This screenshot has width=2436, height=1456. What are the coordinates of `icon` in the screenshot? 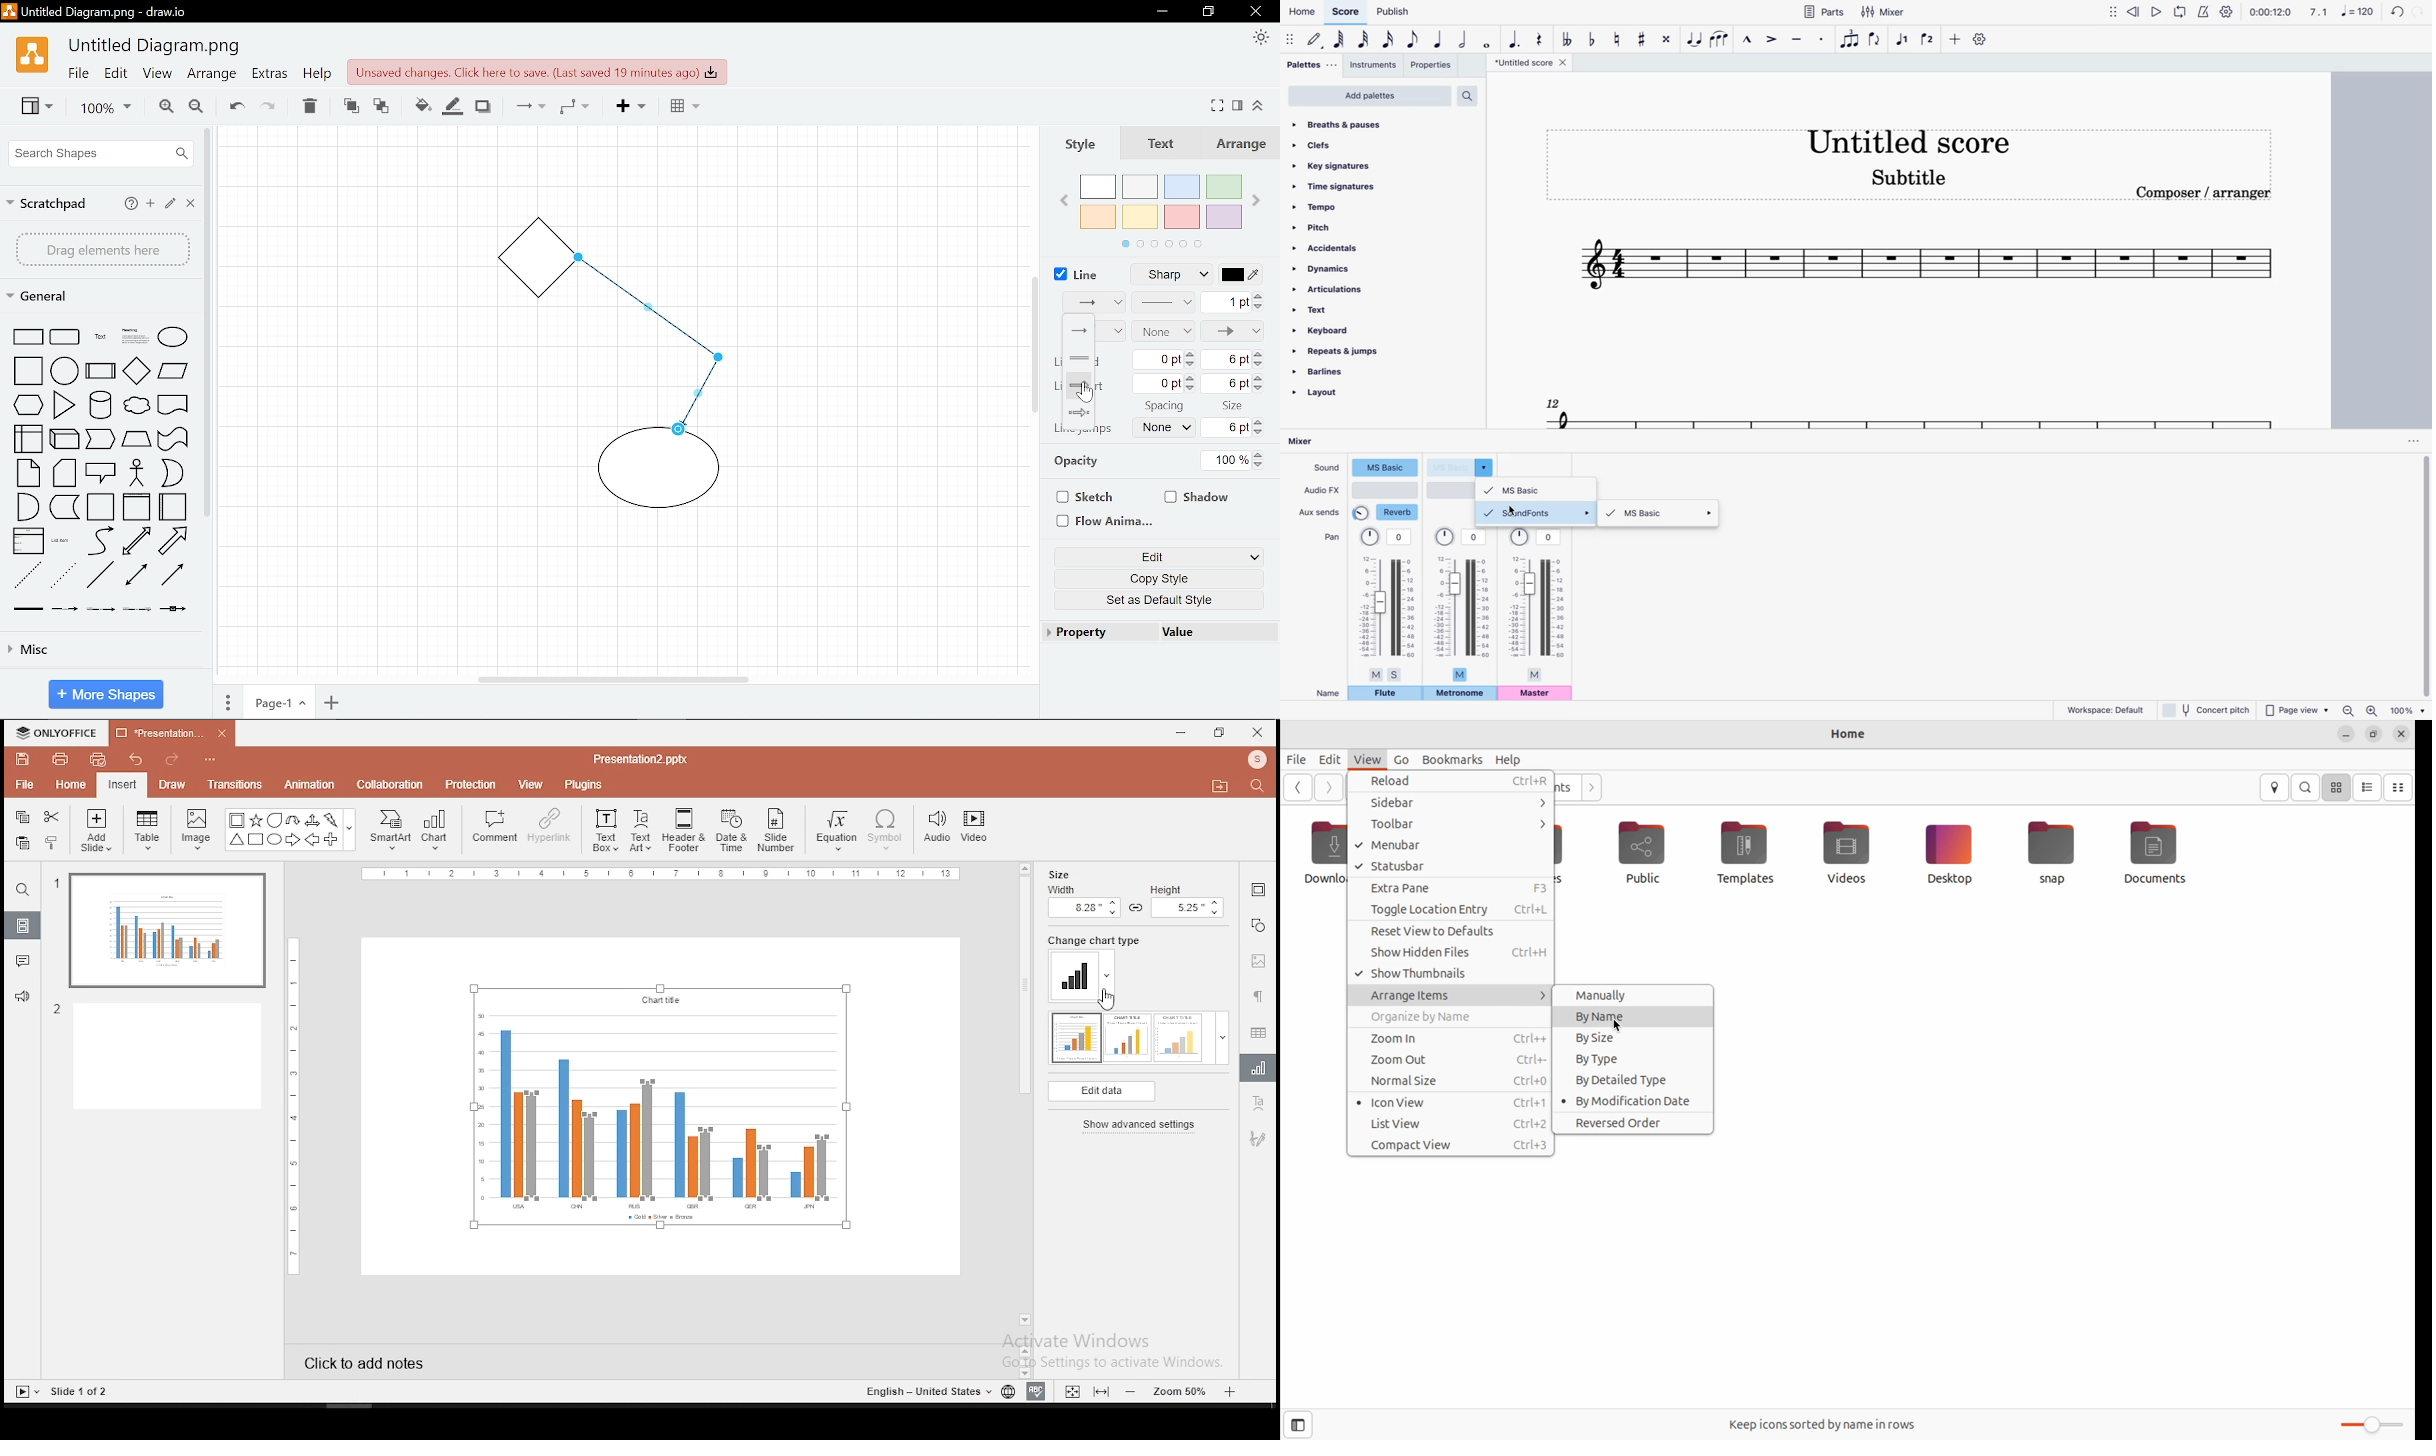 It's located at (1257, 761).